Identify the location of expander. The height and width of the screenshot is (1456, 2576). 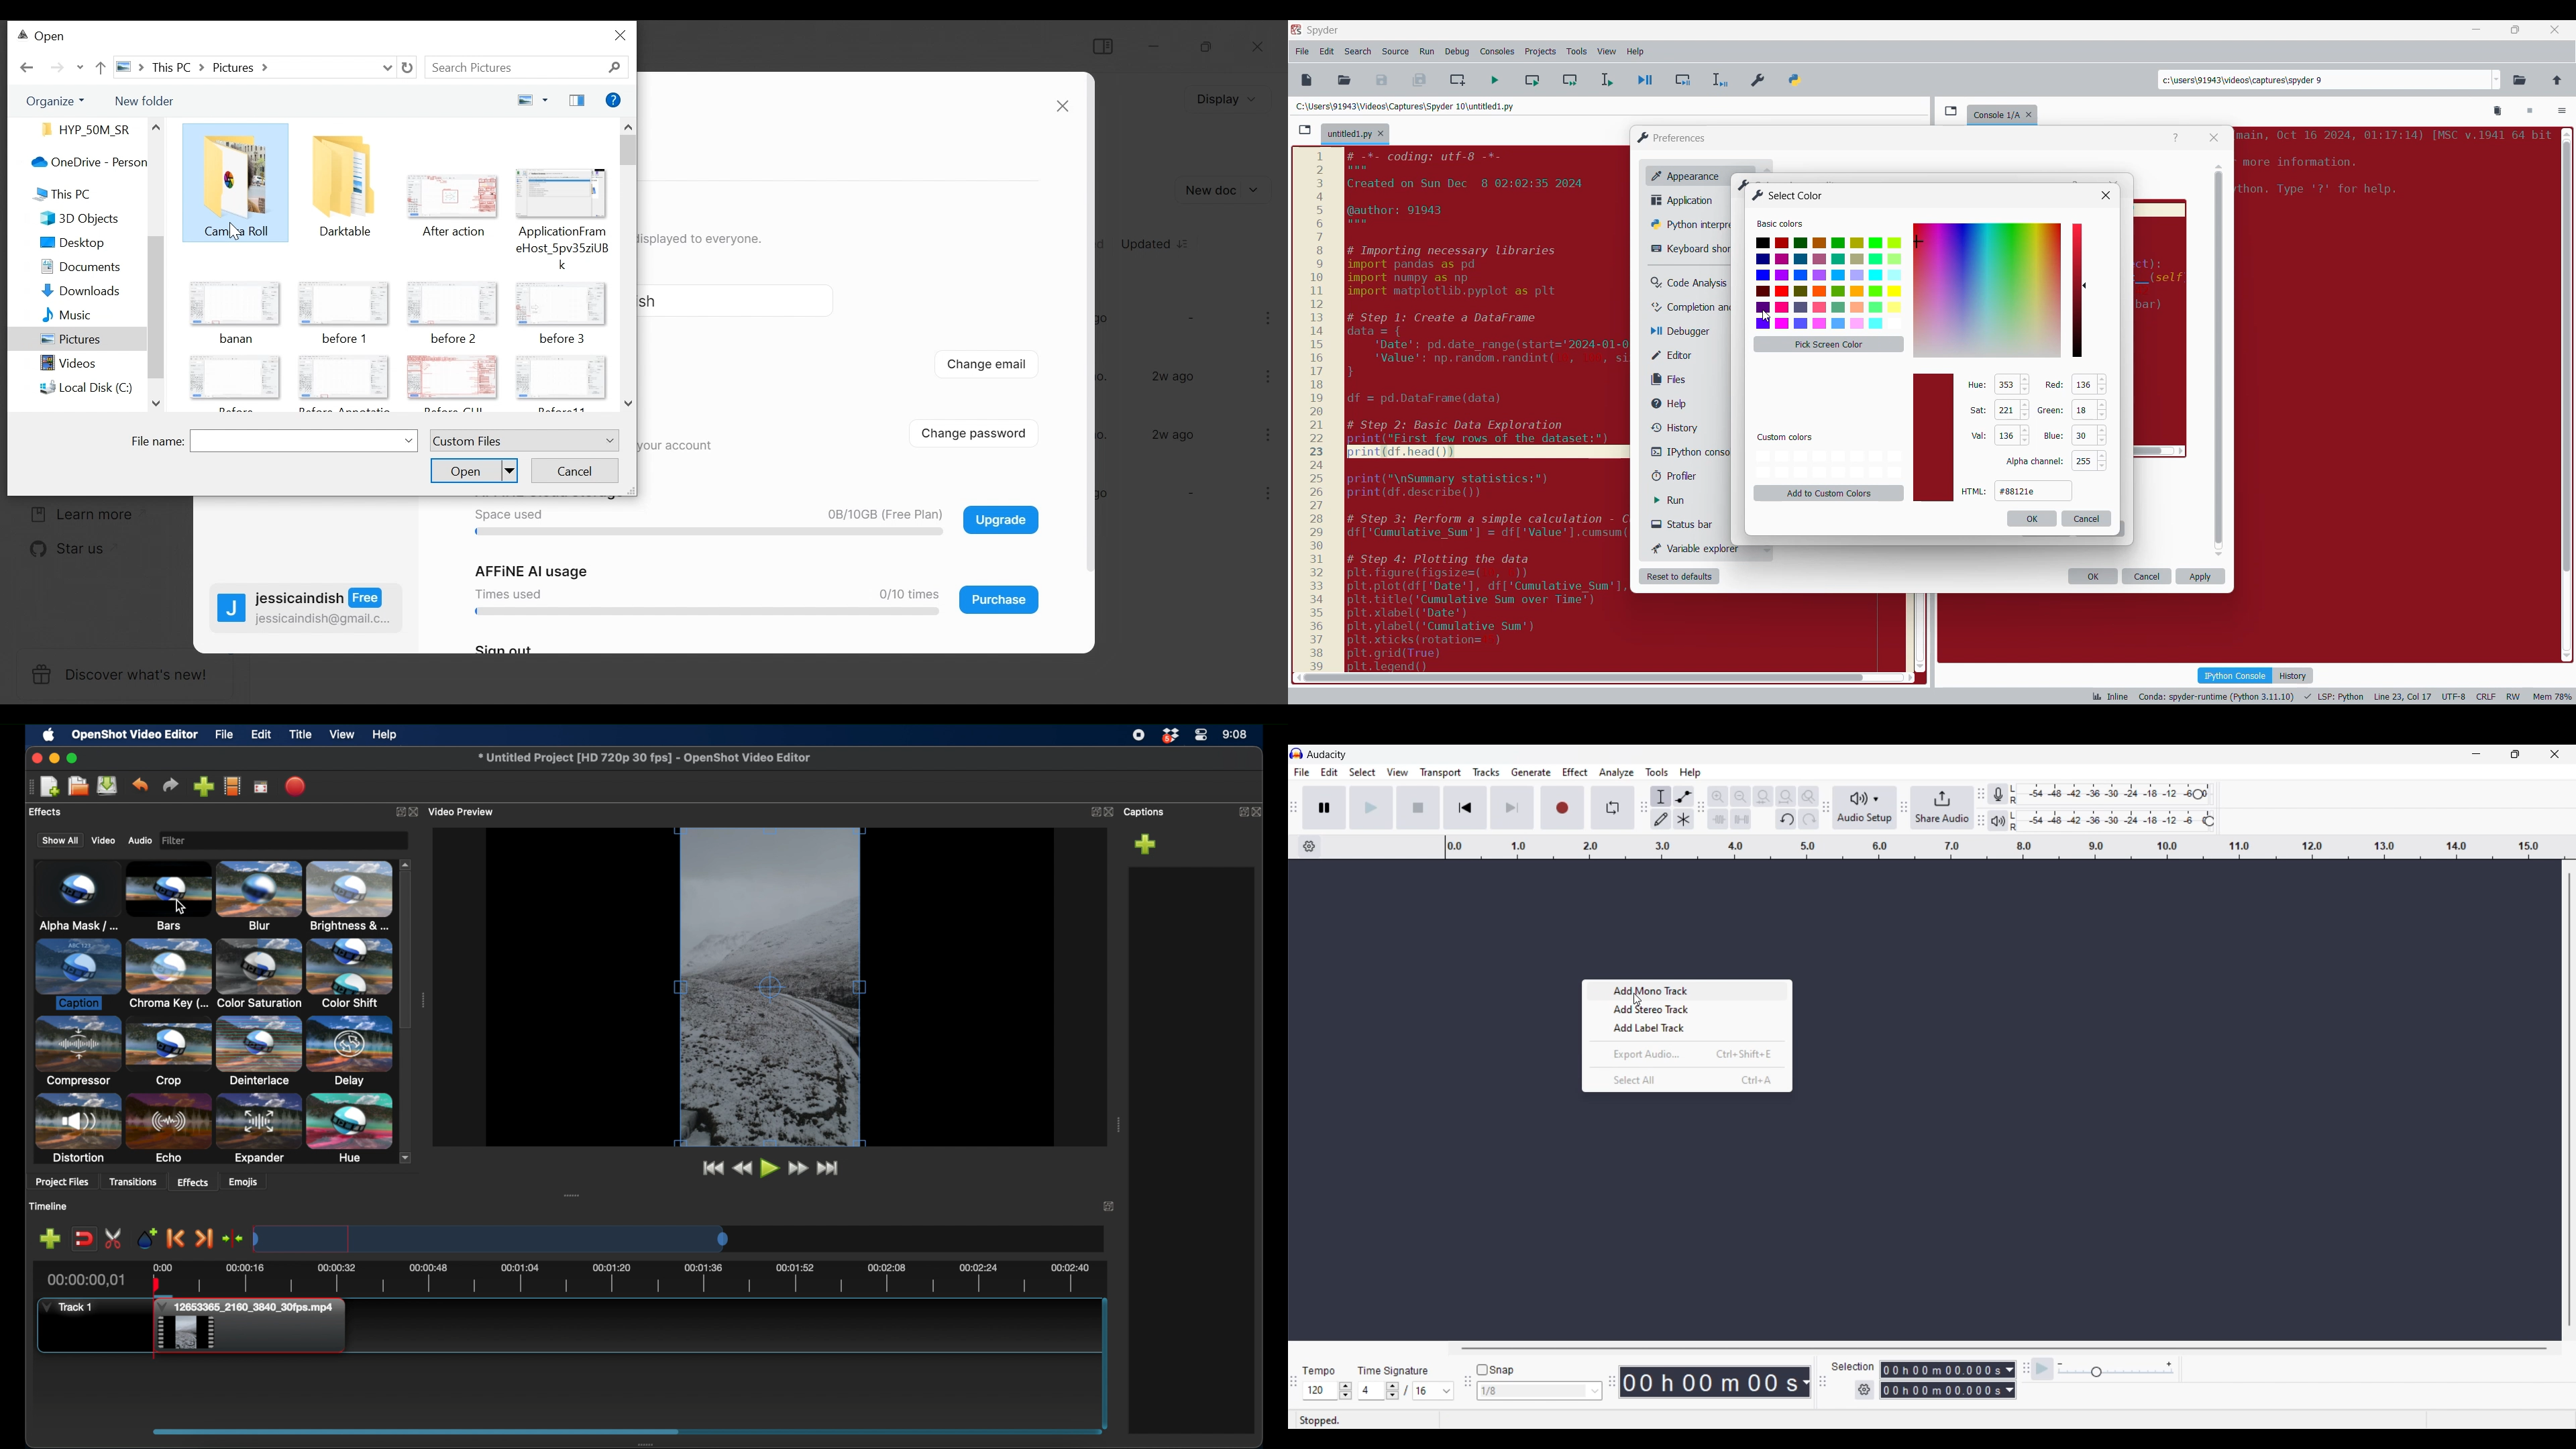
(258, 1129).